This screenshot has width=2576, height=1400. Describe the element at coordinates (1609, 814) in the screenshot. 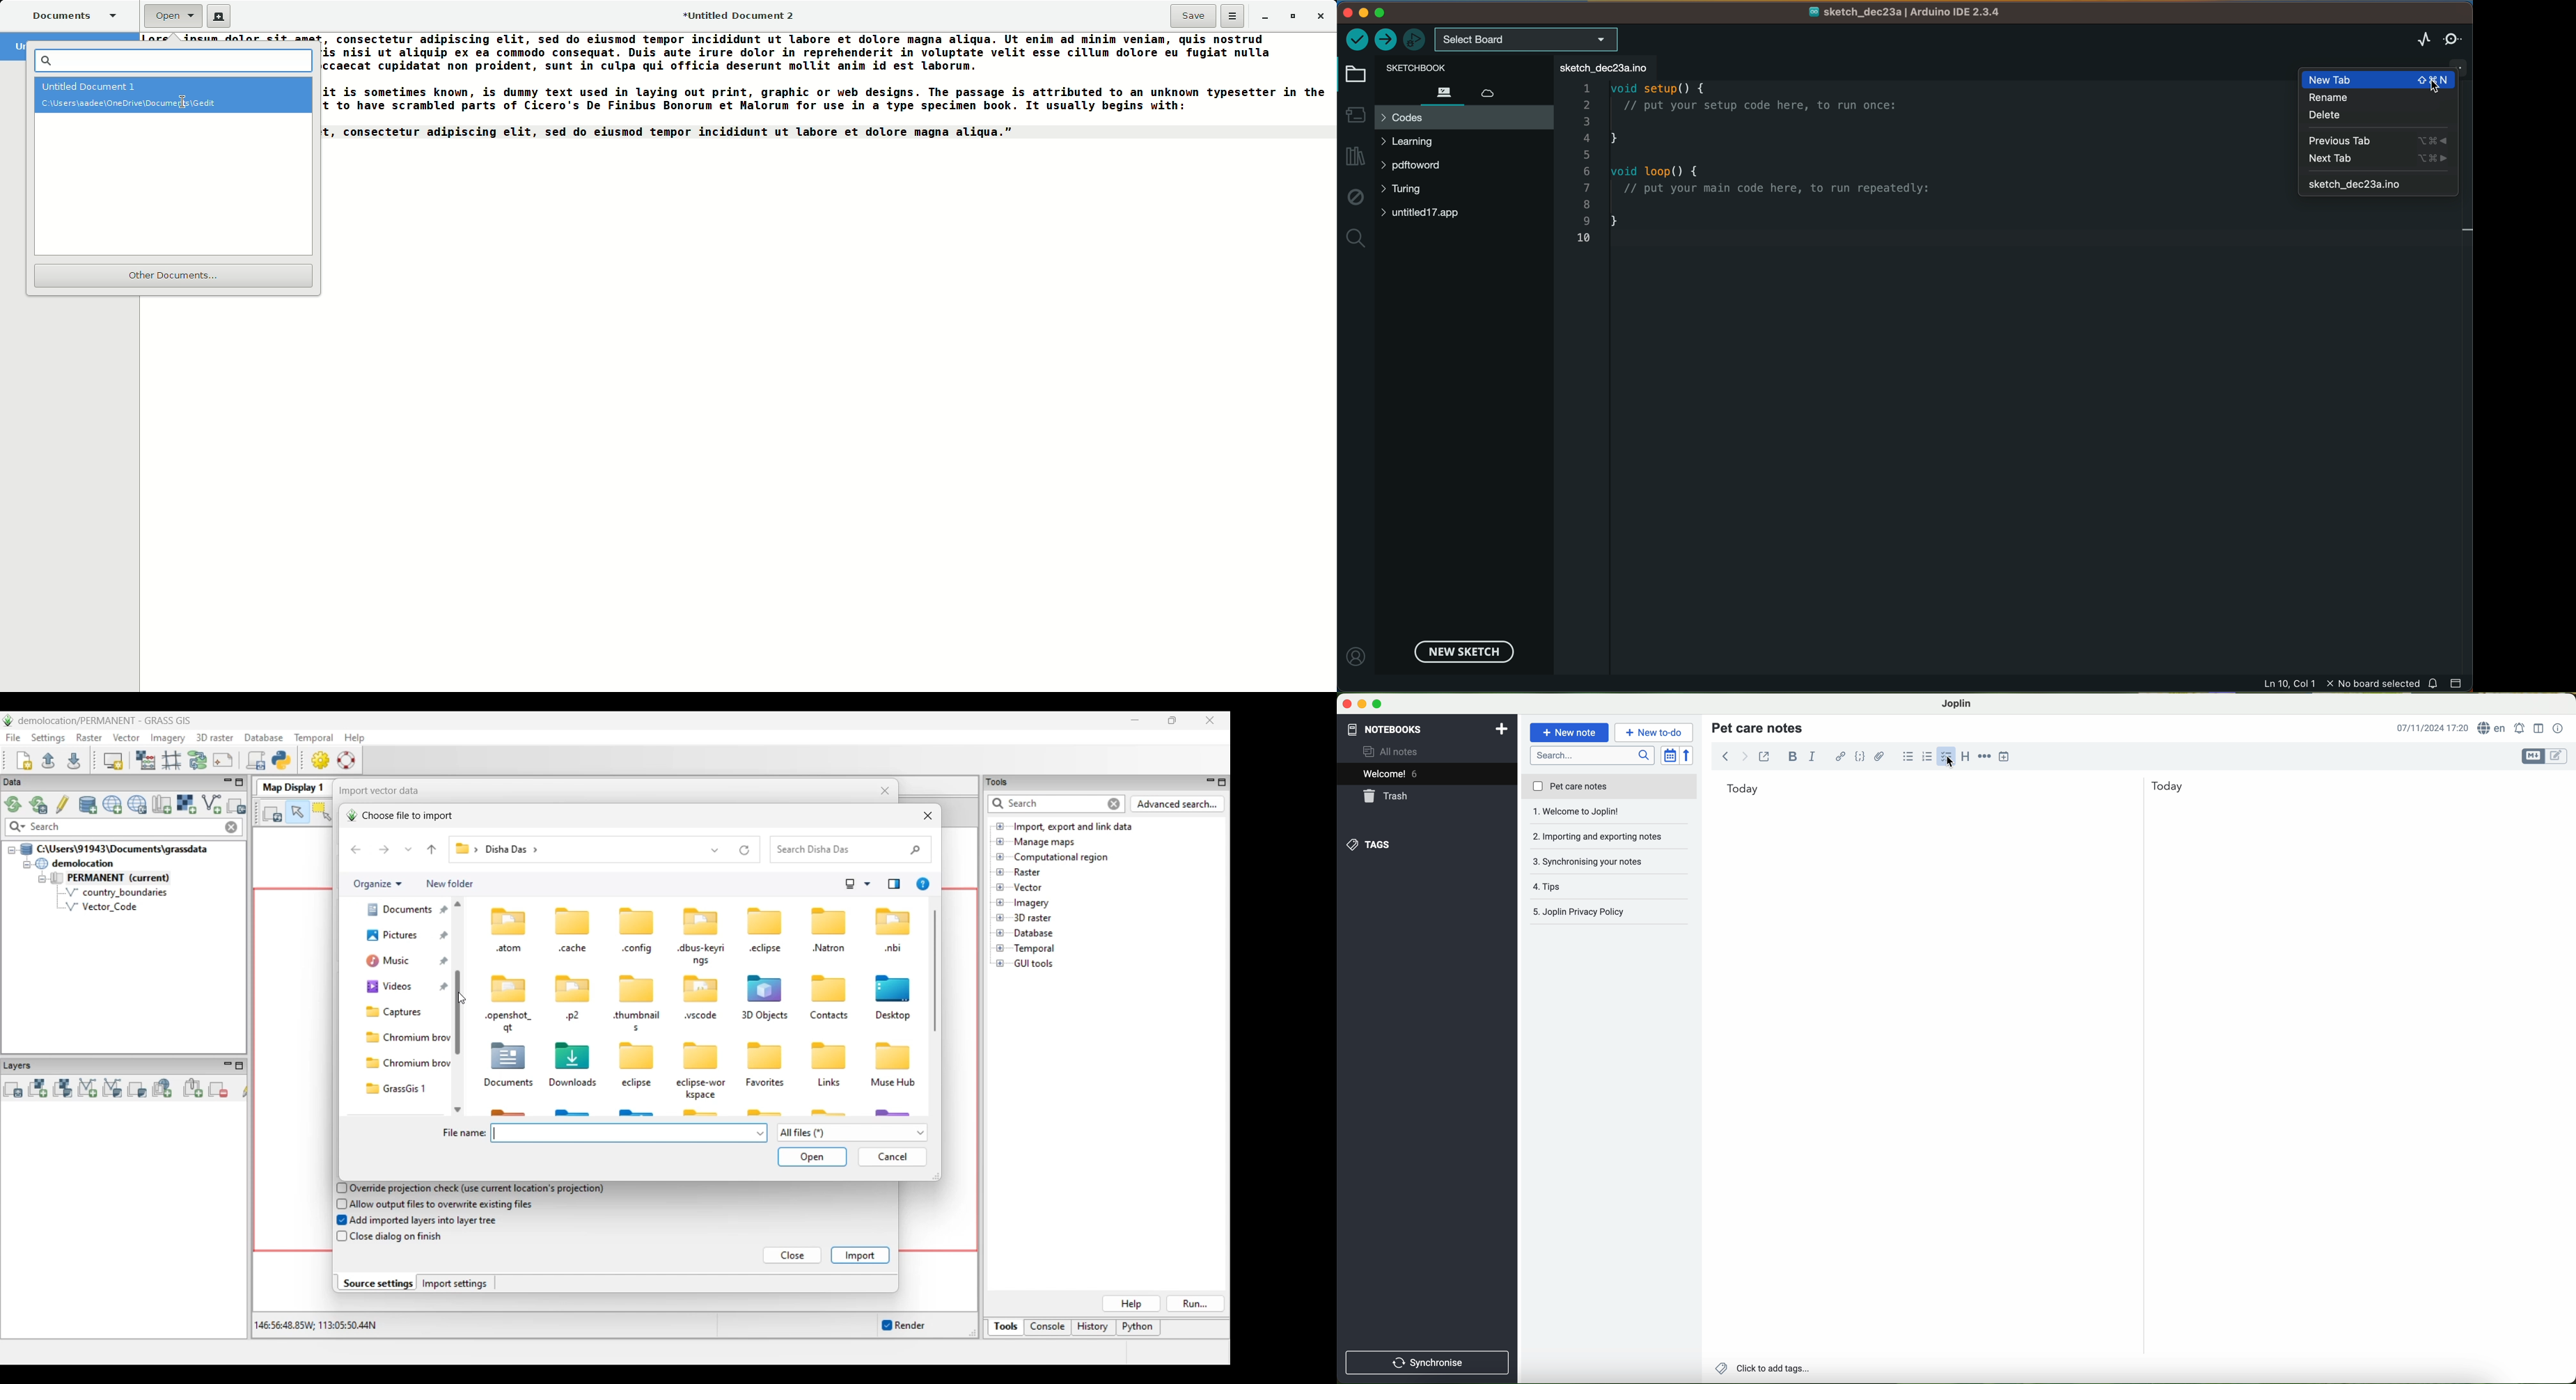

I see `importing and exporting notes` at that location.